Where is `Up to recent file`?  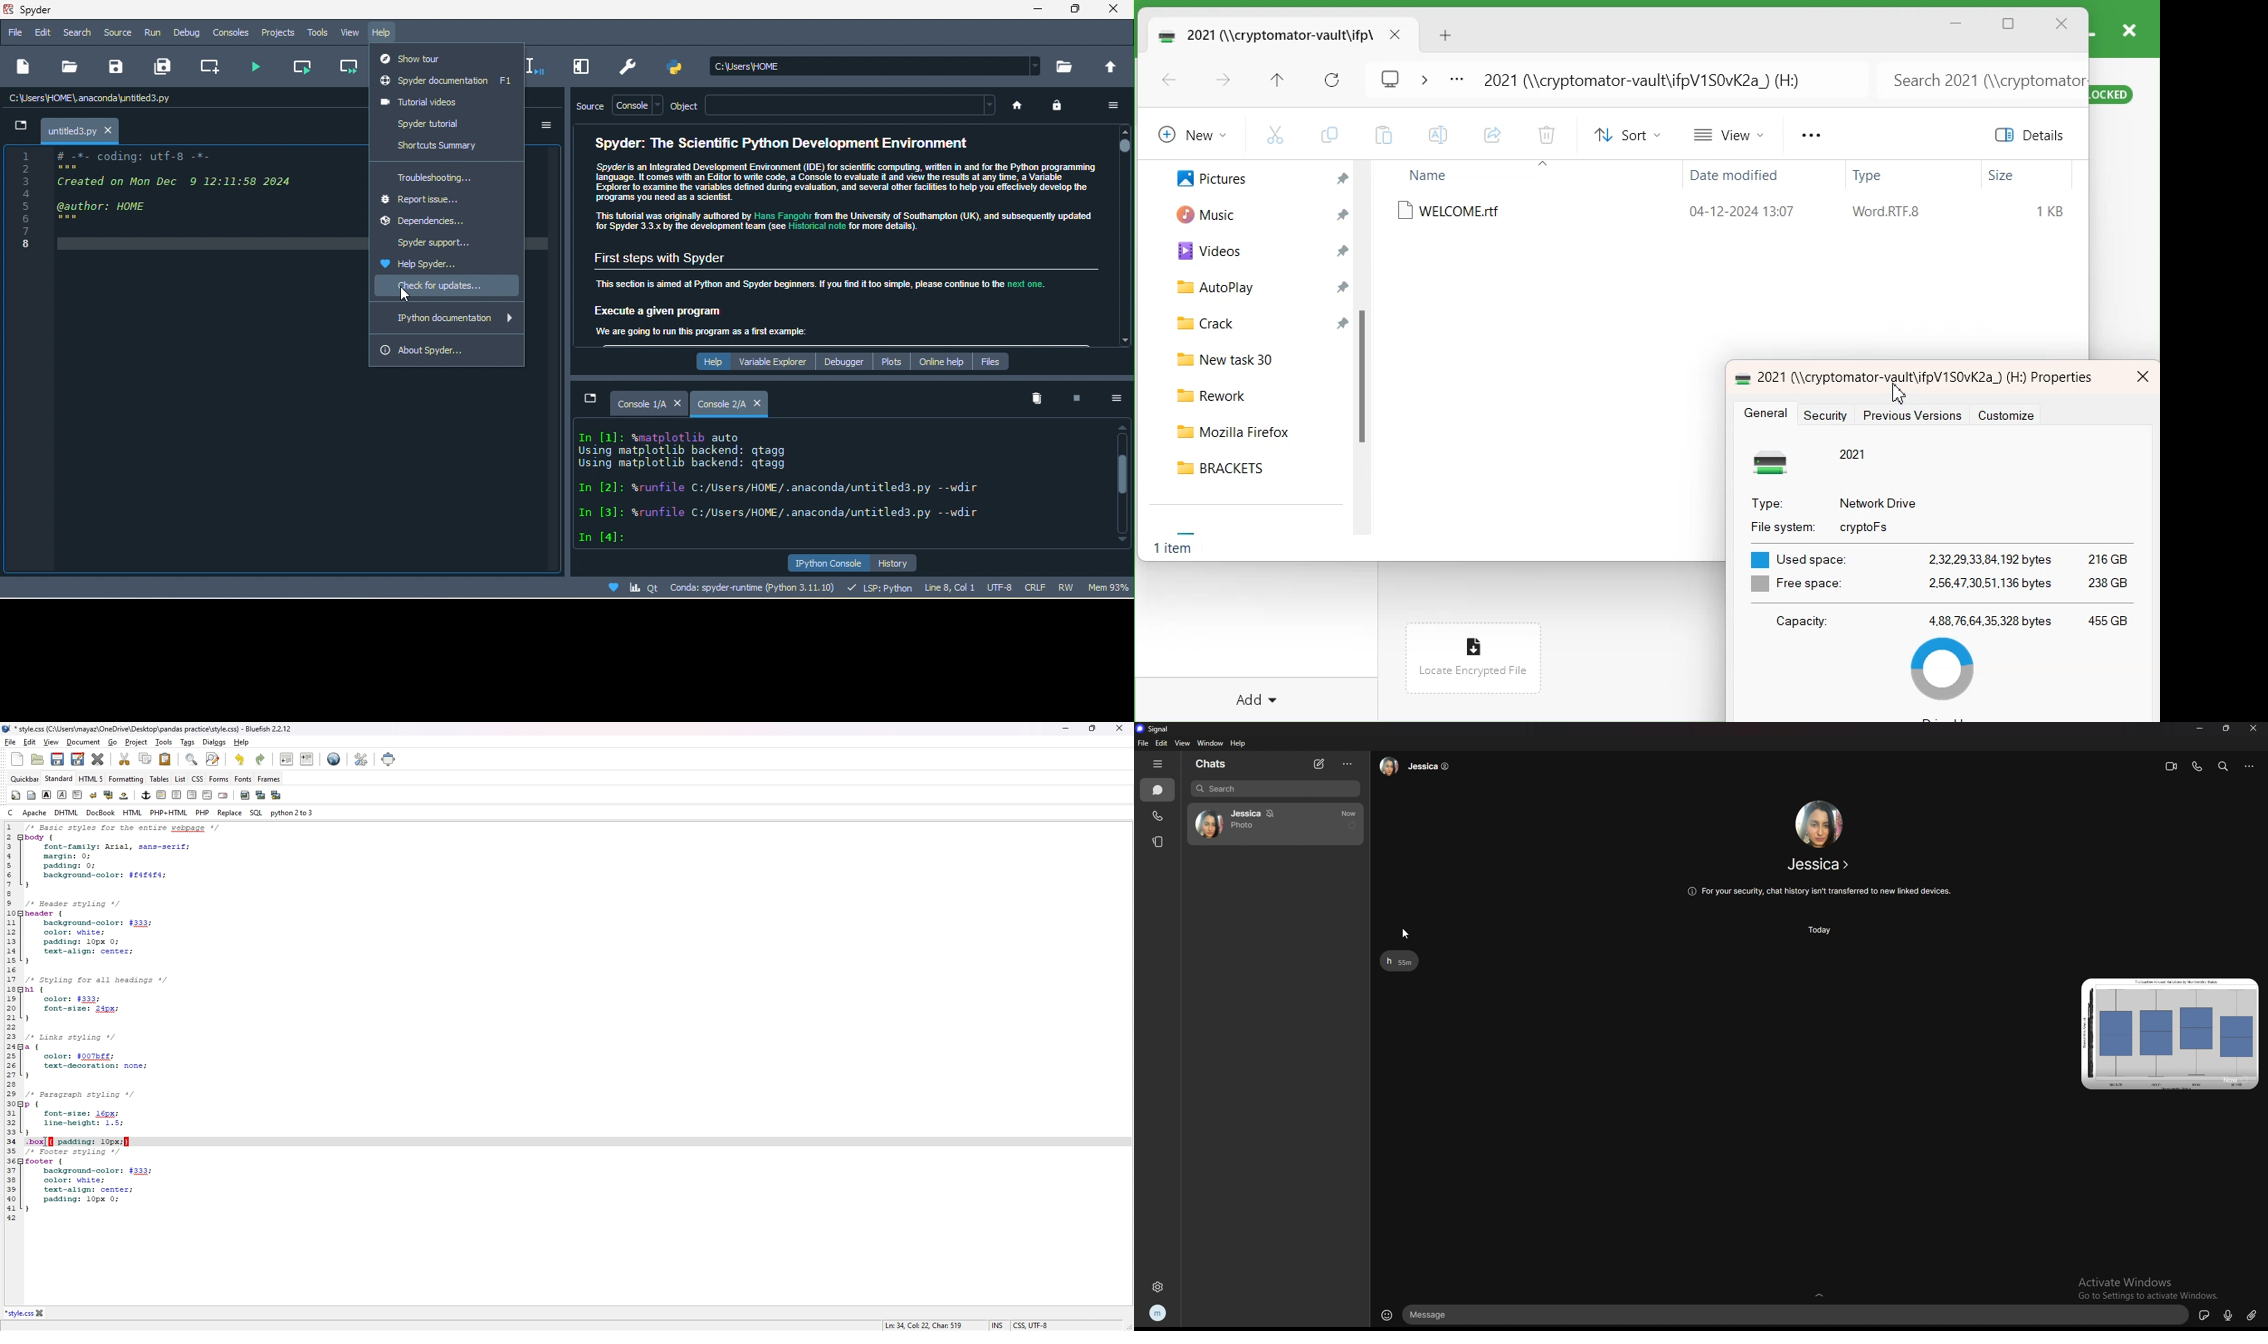
Up to recent file is located at coordinates (1277, 81).